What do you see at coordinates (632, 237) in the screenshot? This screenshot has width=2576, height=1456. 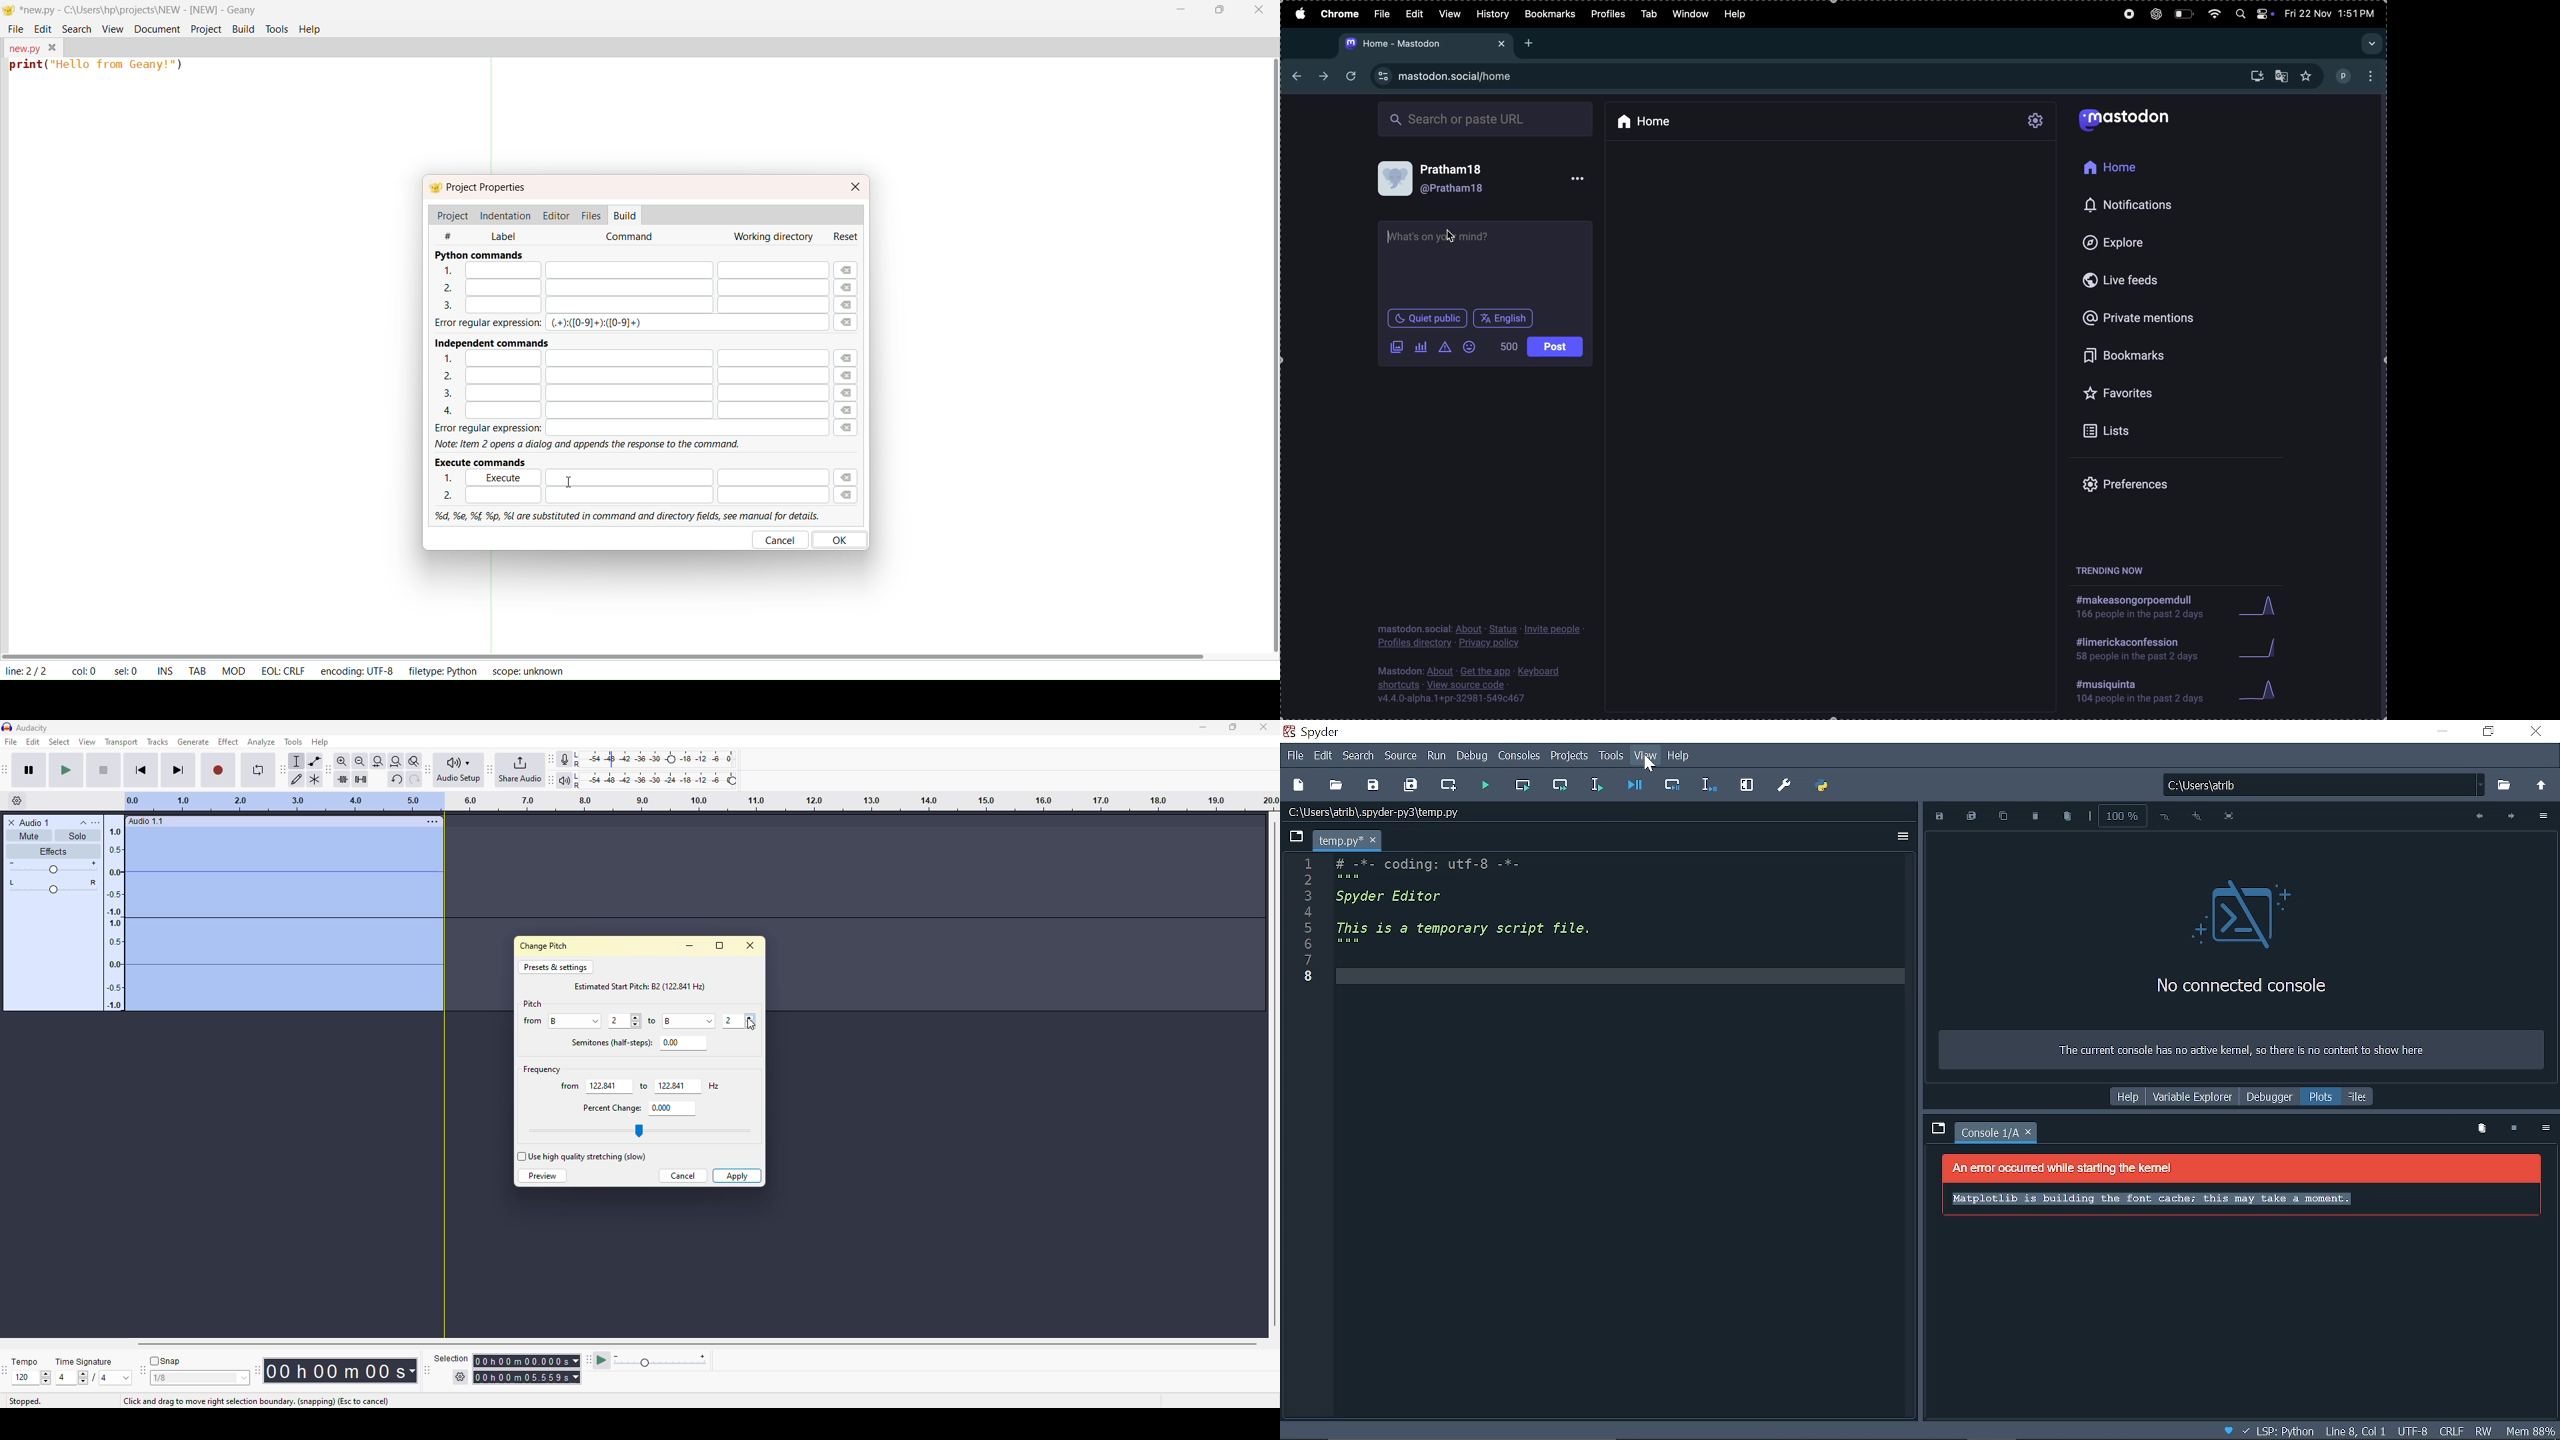 I see `commands` at bounding box center [632, 237].